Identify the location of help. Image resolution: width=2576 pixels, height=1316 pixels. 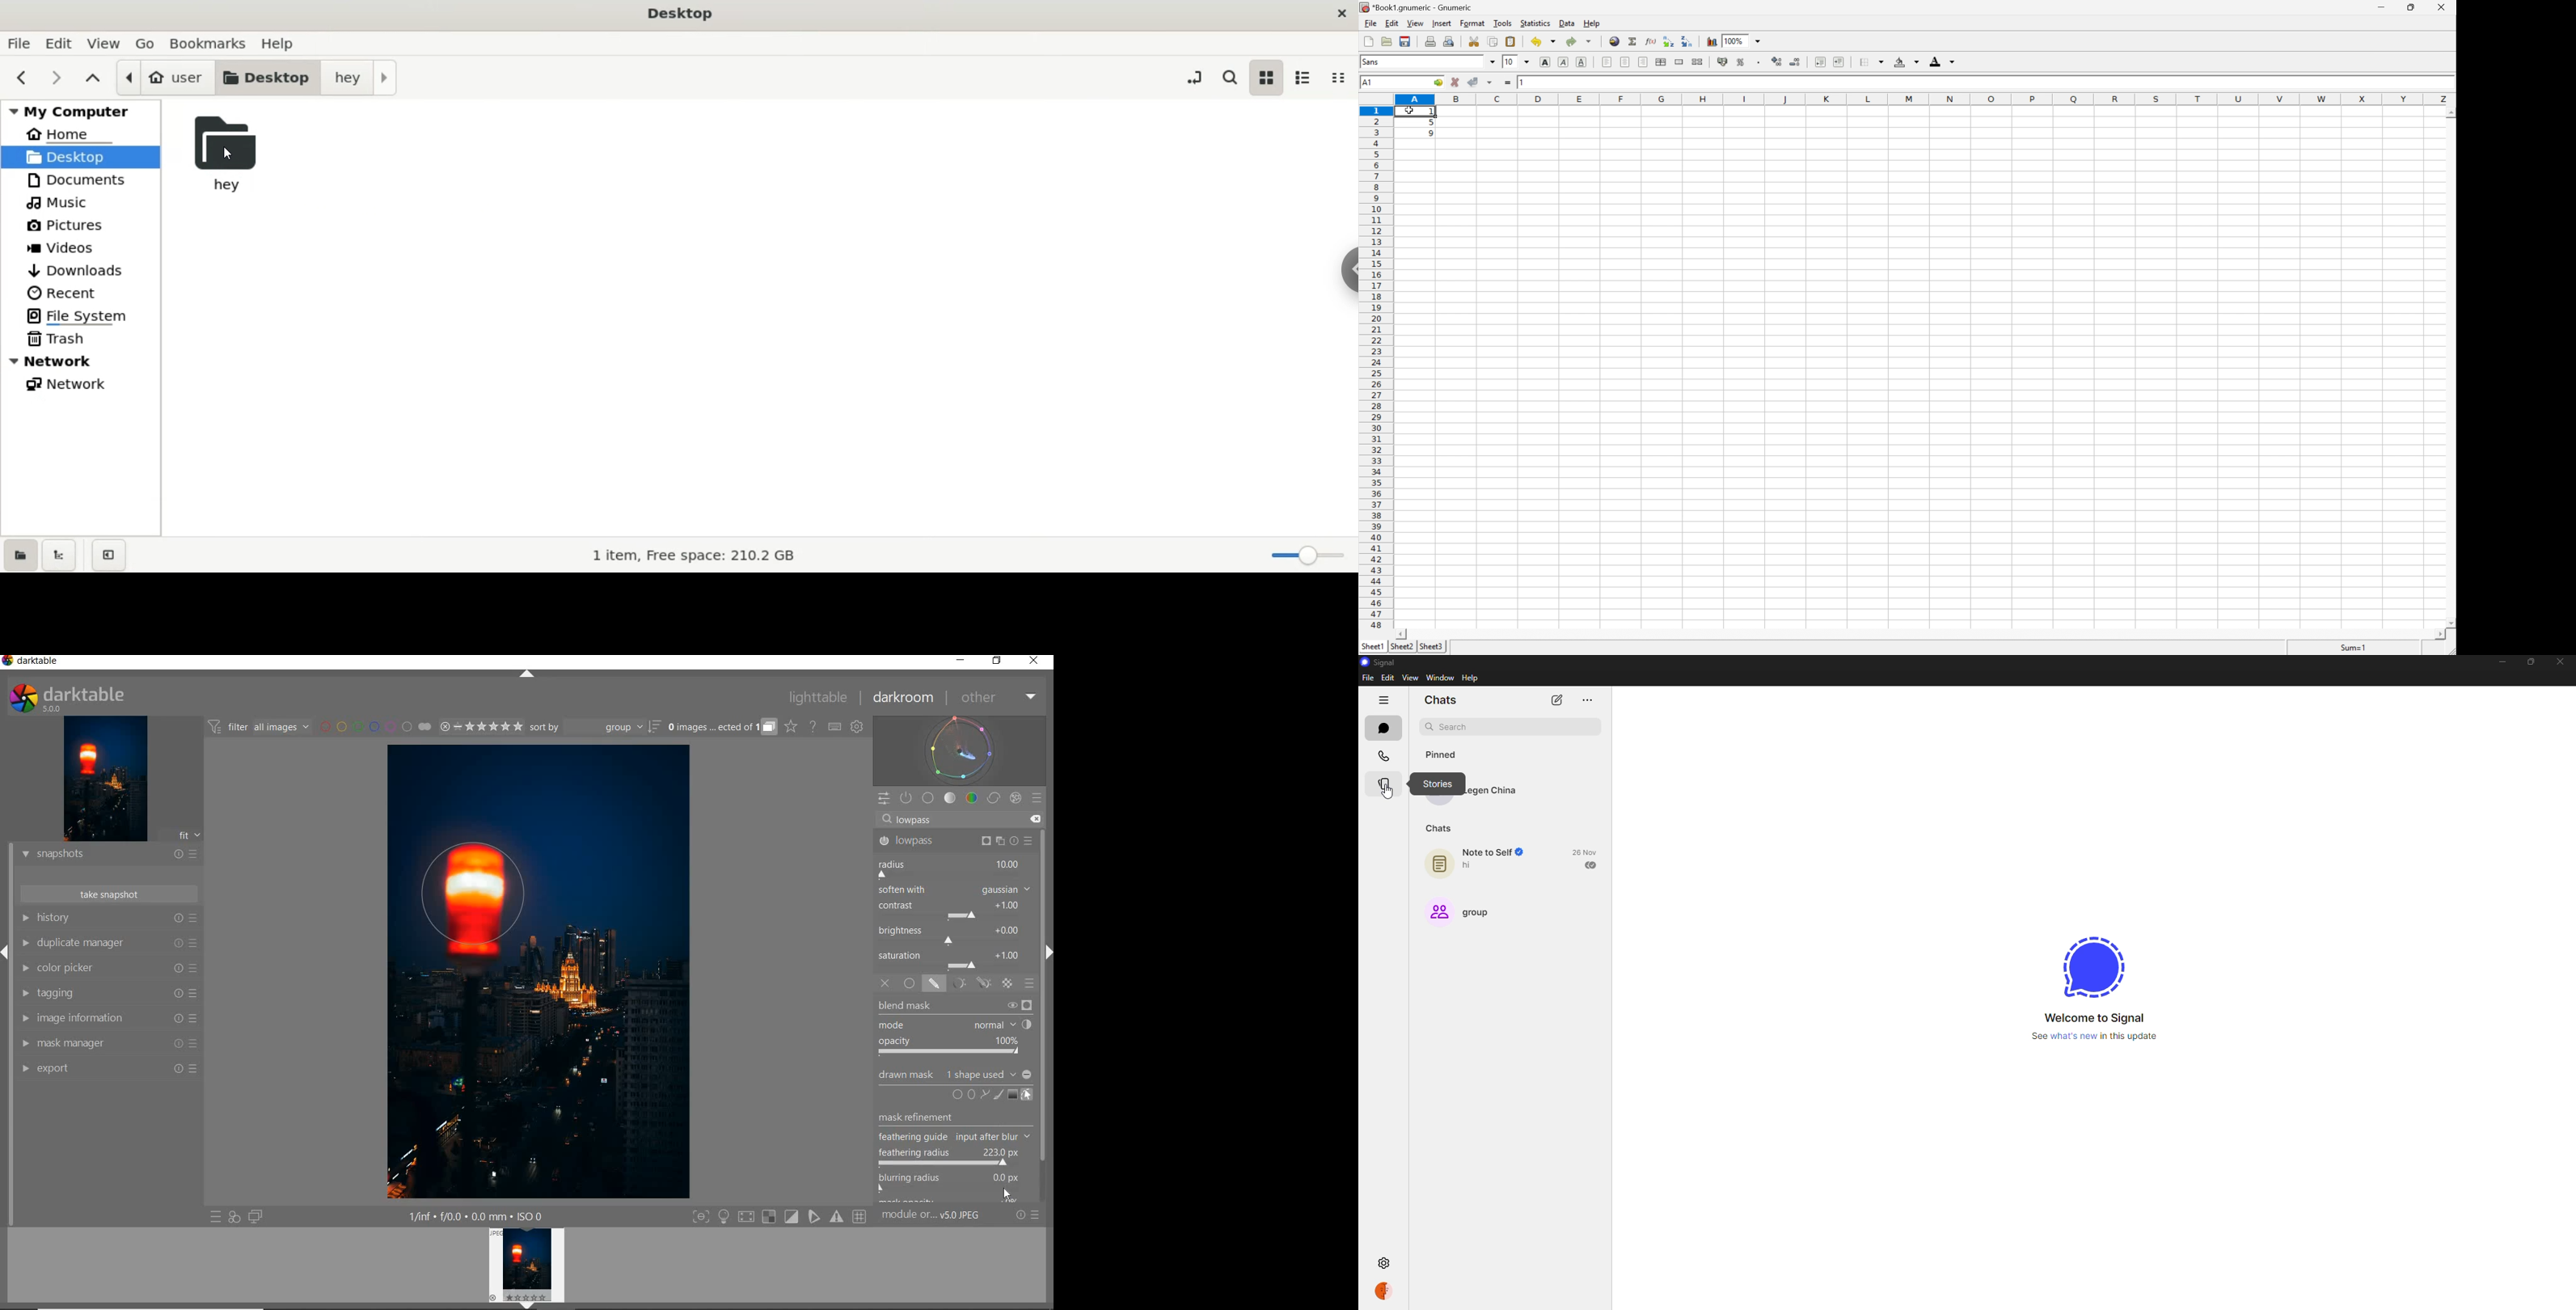
(1473, 678).